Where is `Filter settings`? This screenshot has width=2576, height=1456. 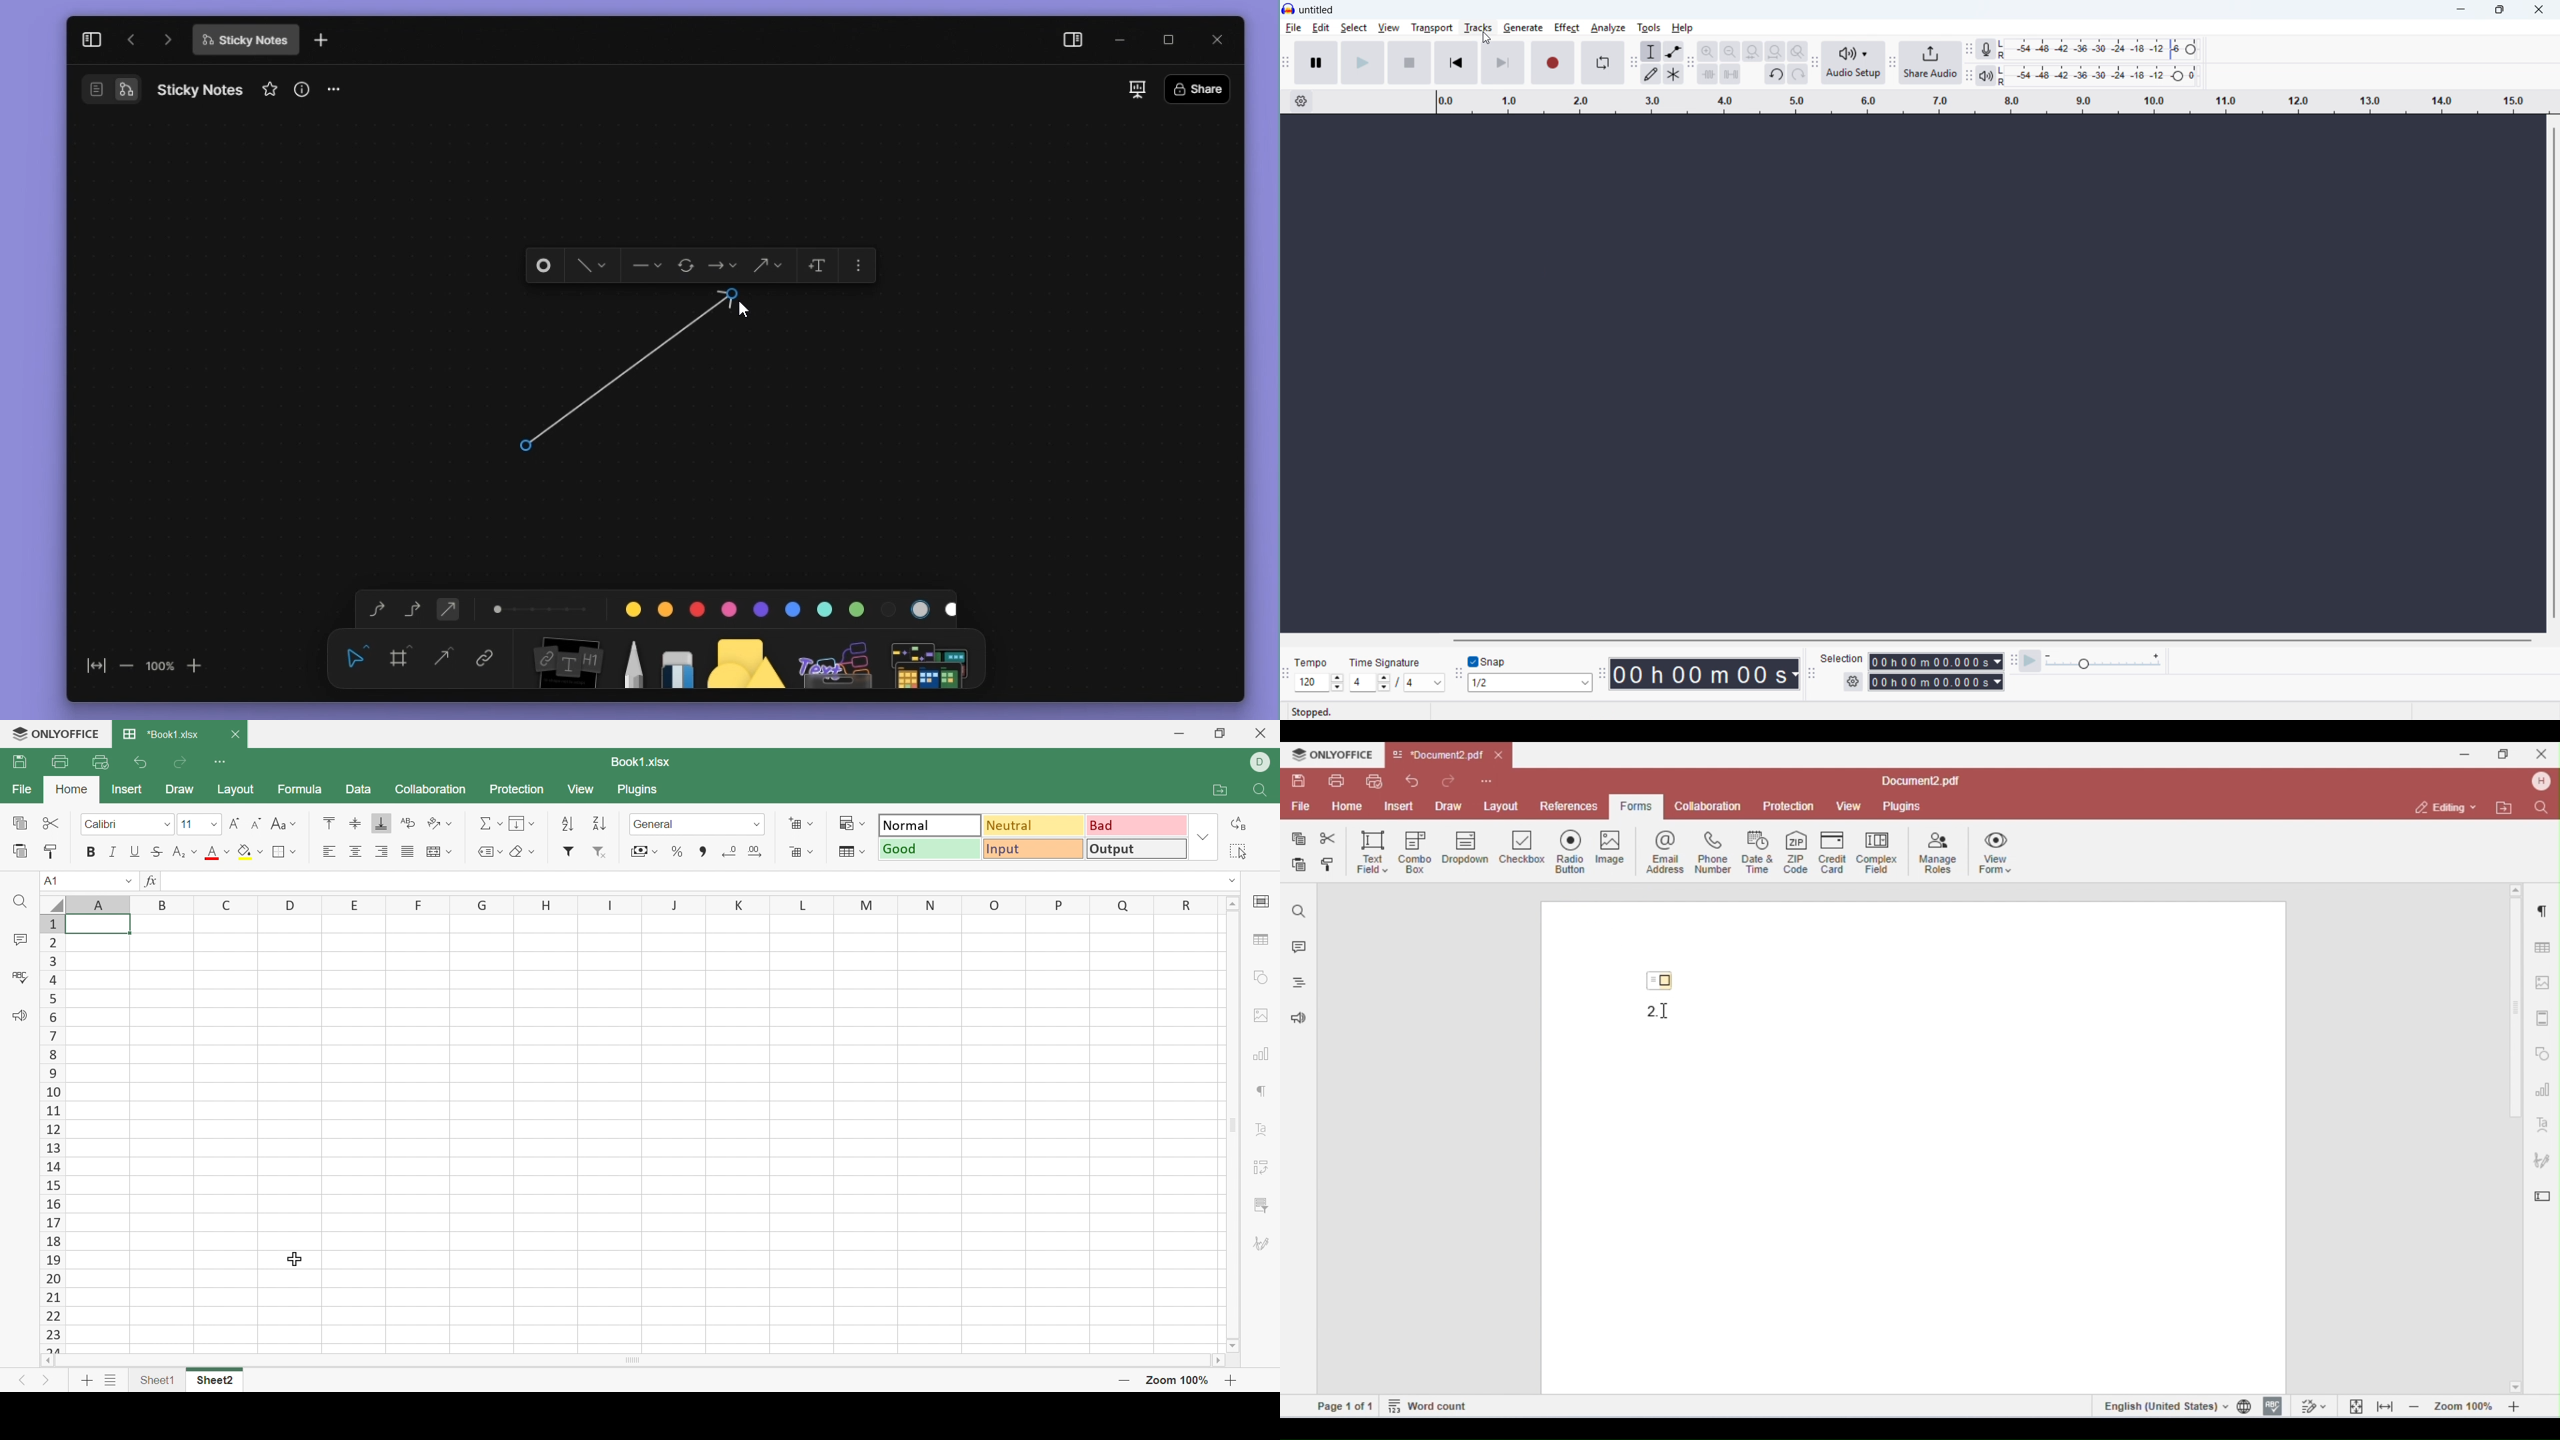
Filter settings is located at coordinates (1264, 1205).